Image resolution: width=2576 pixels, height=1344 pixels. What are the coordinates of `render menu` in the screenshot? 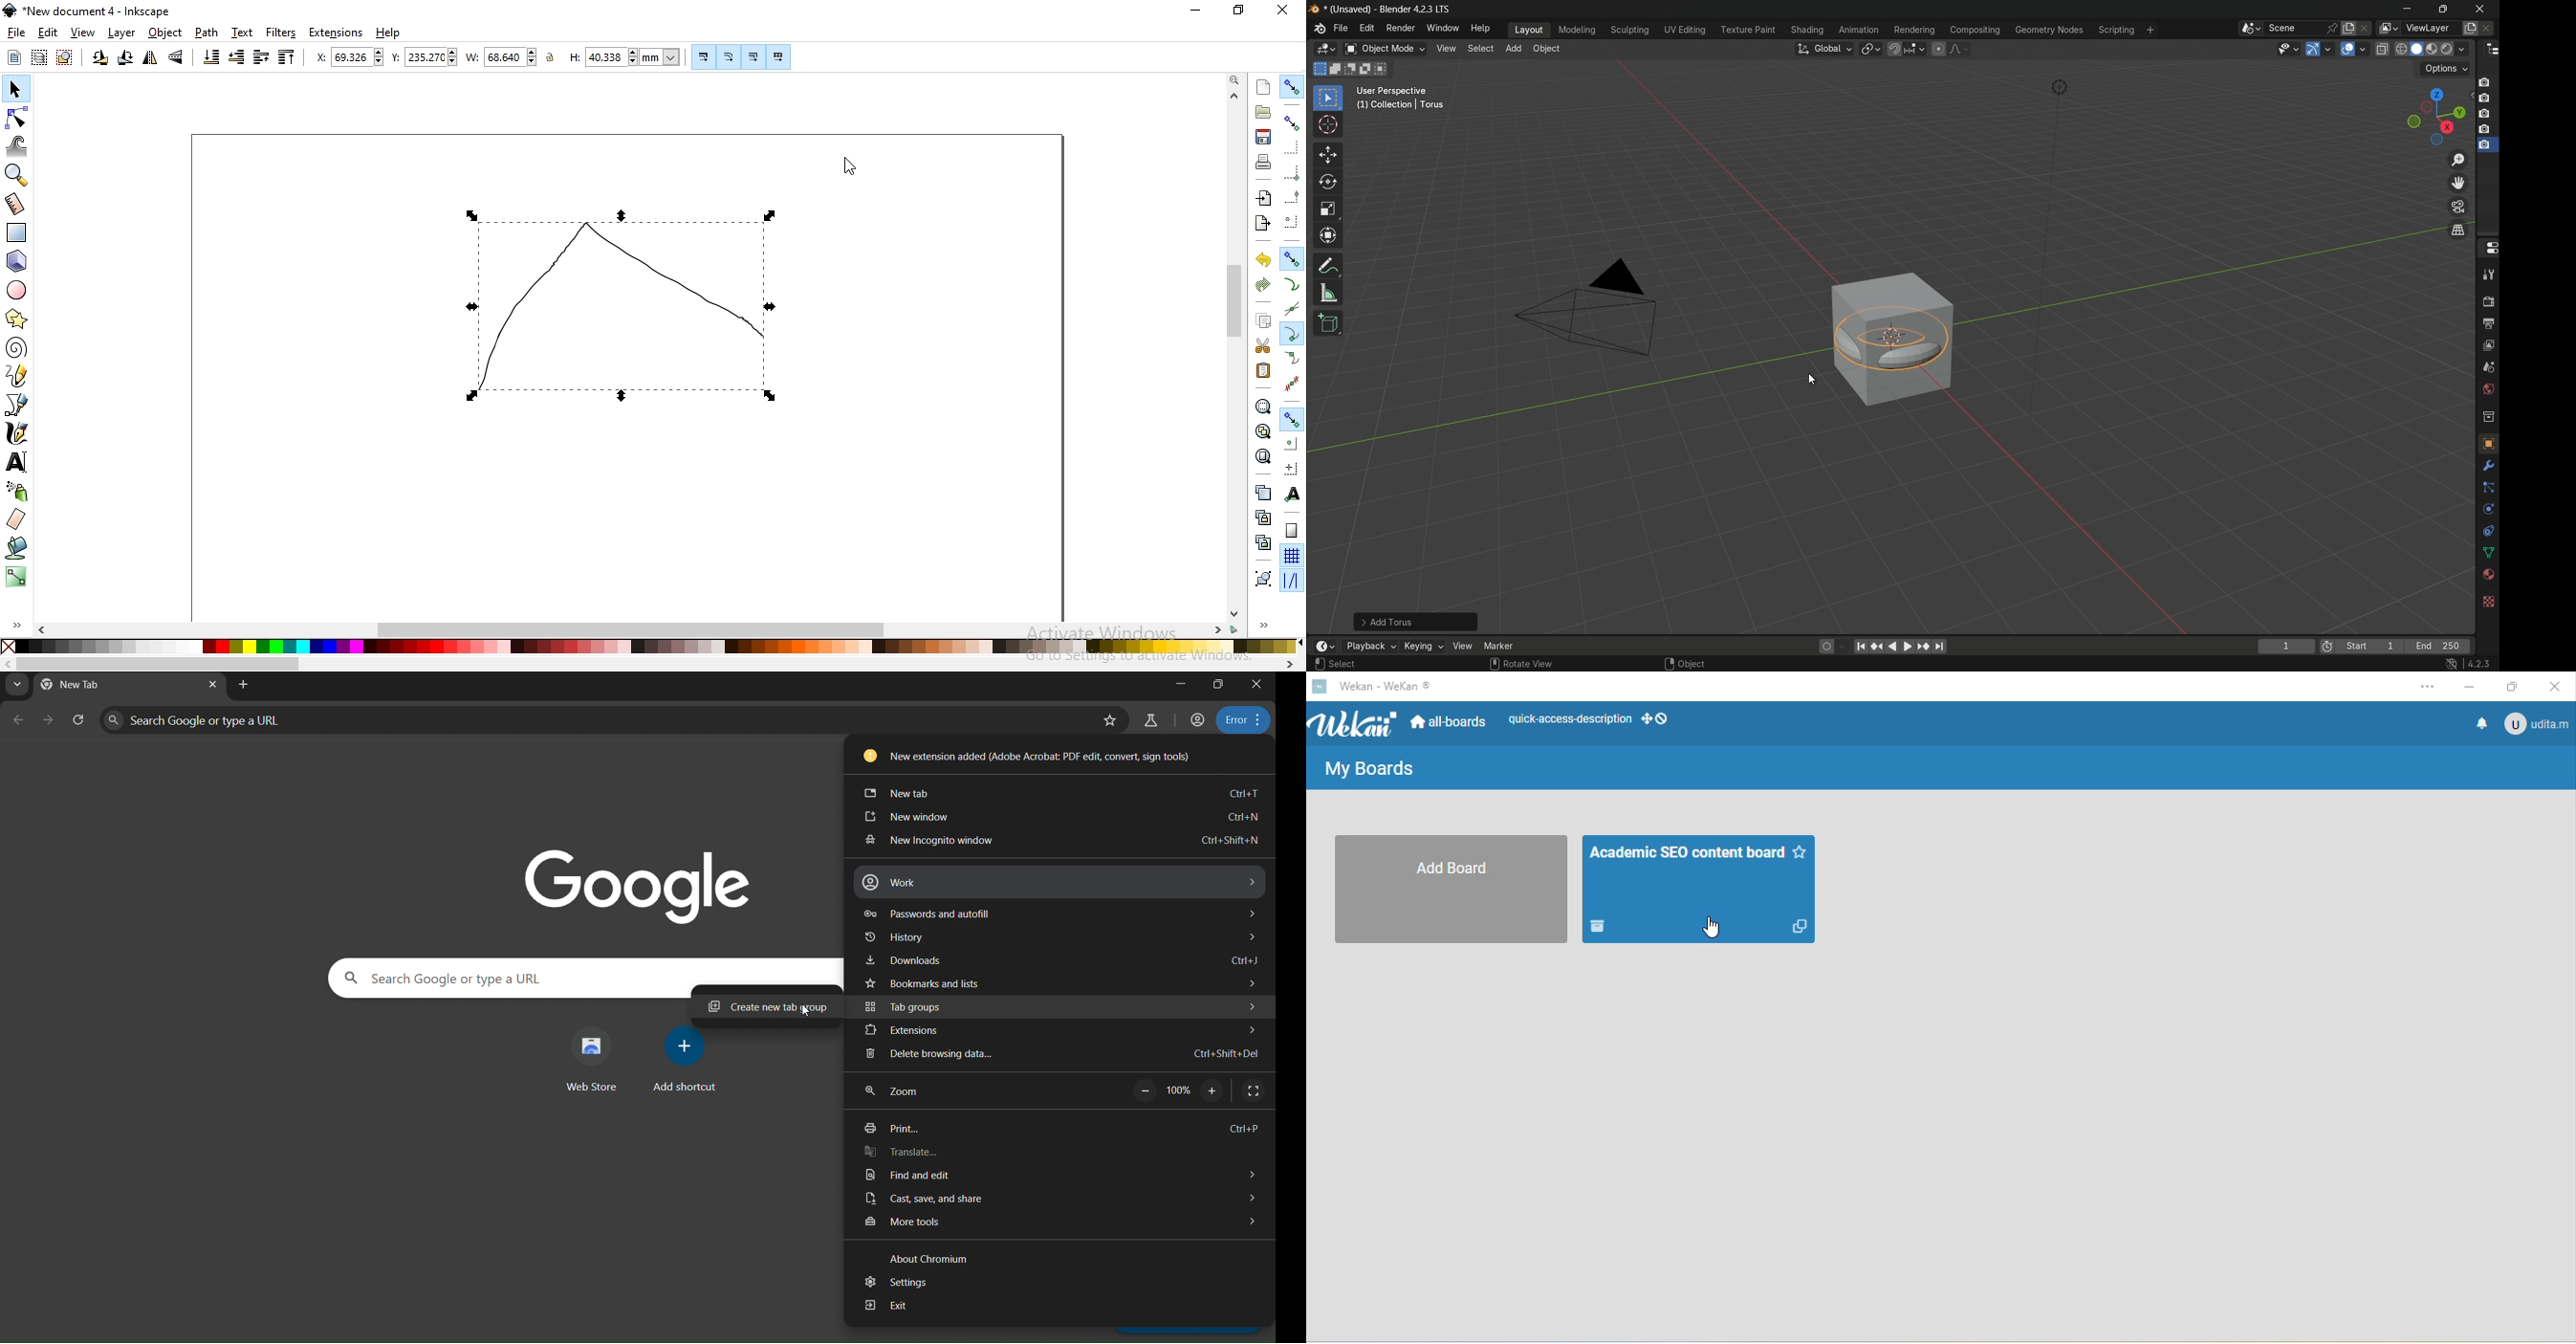 It's located at (1401, 28).